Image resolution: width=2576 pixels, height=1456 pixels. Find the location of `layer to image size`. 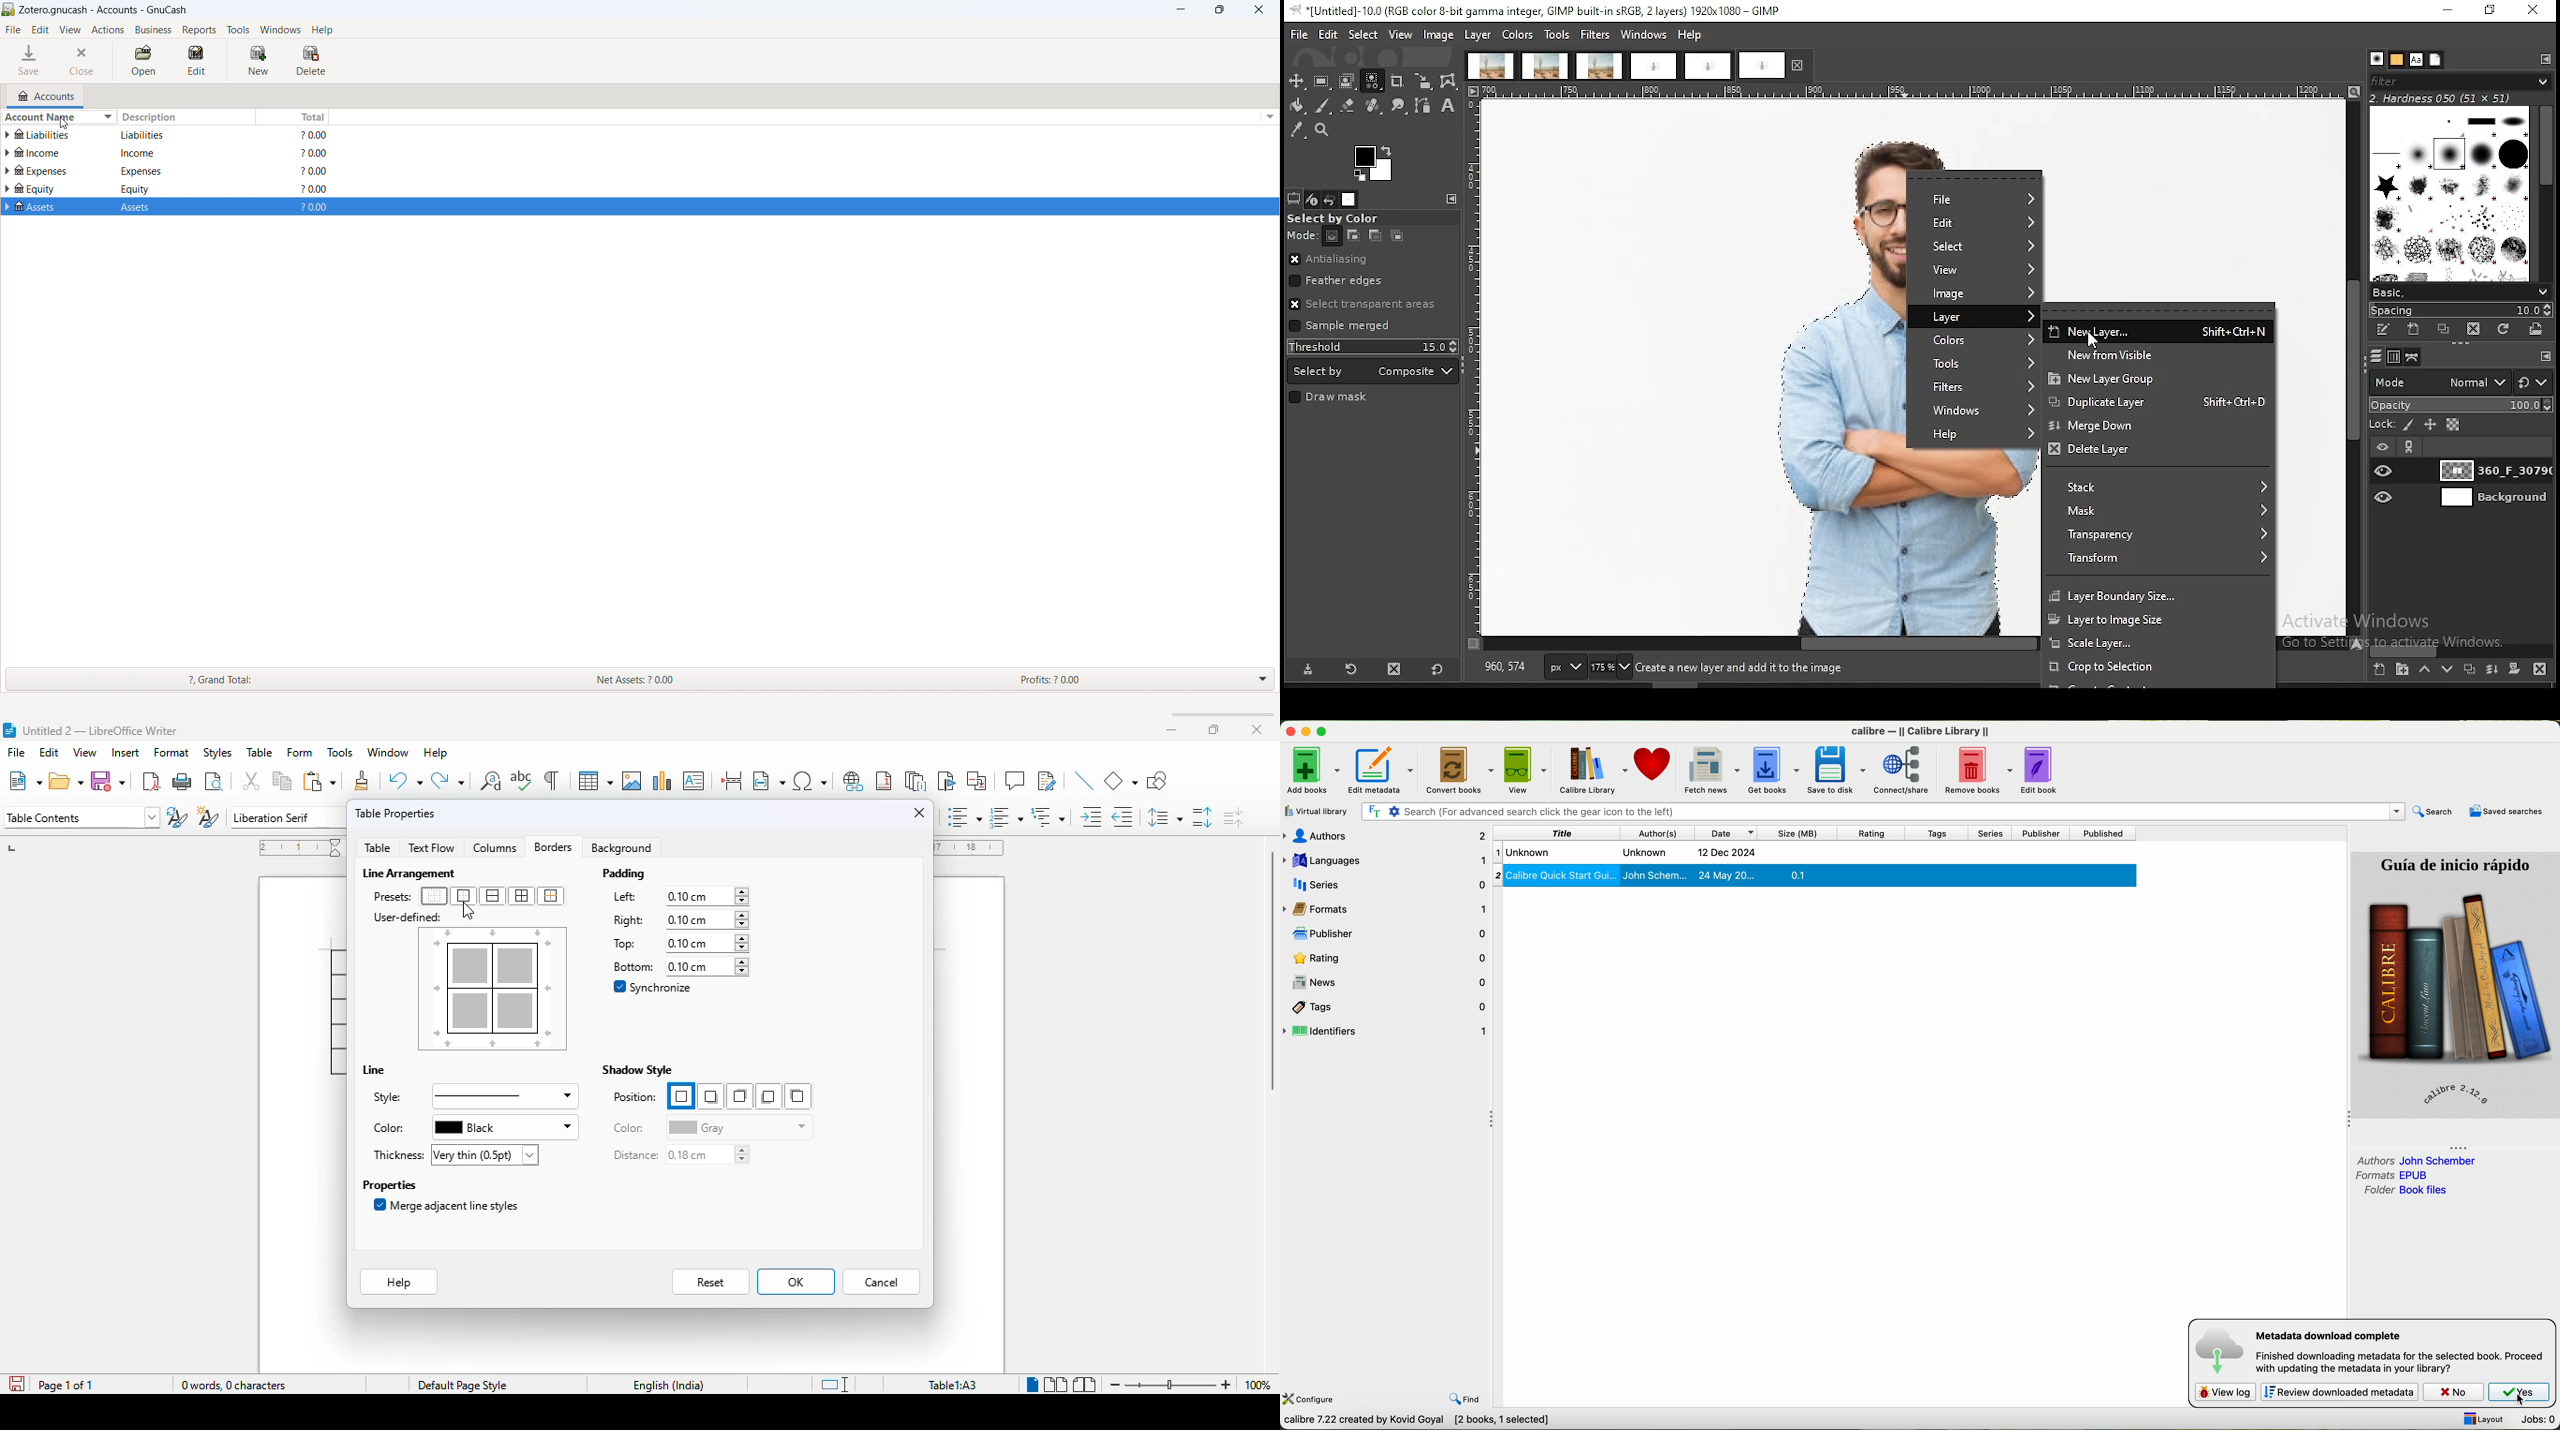

layer to image size is located at coordinates (2156, 619).